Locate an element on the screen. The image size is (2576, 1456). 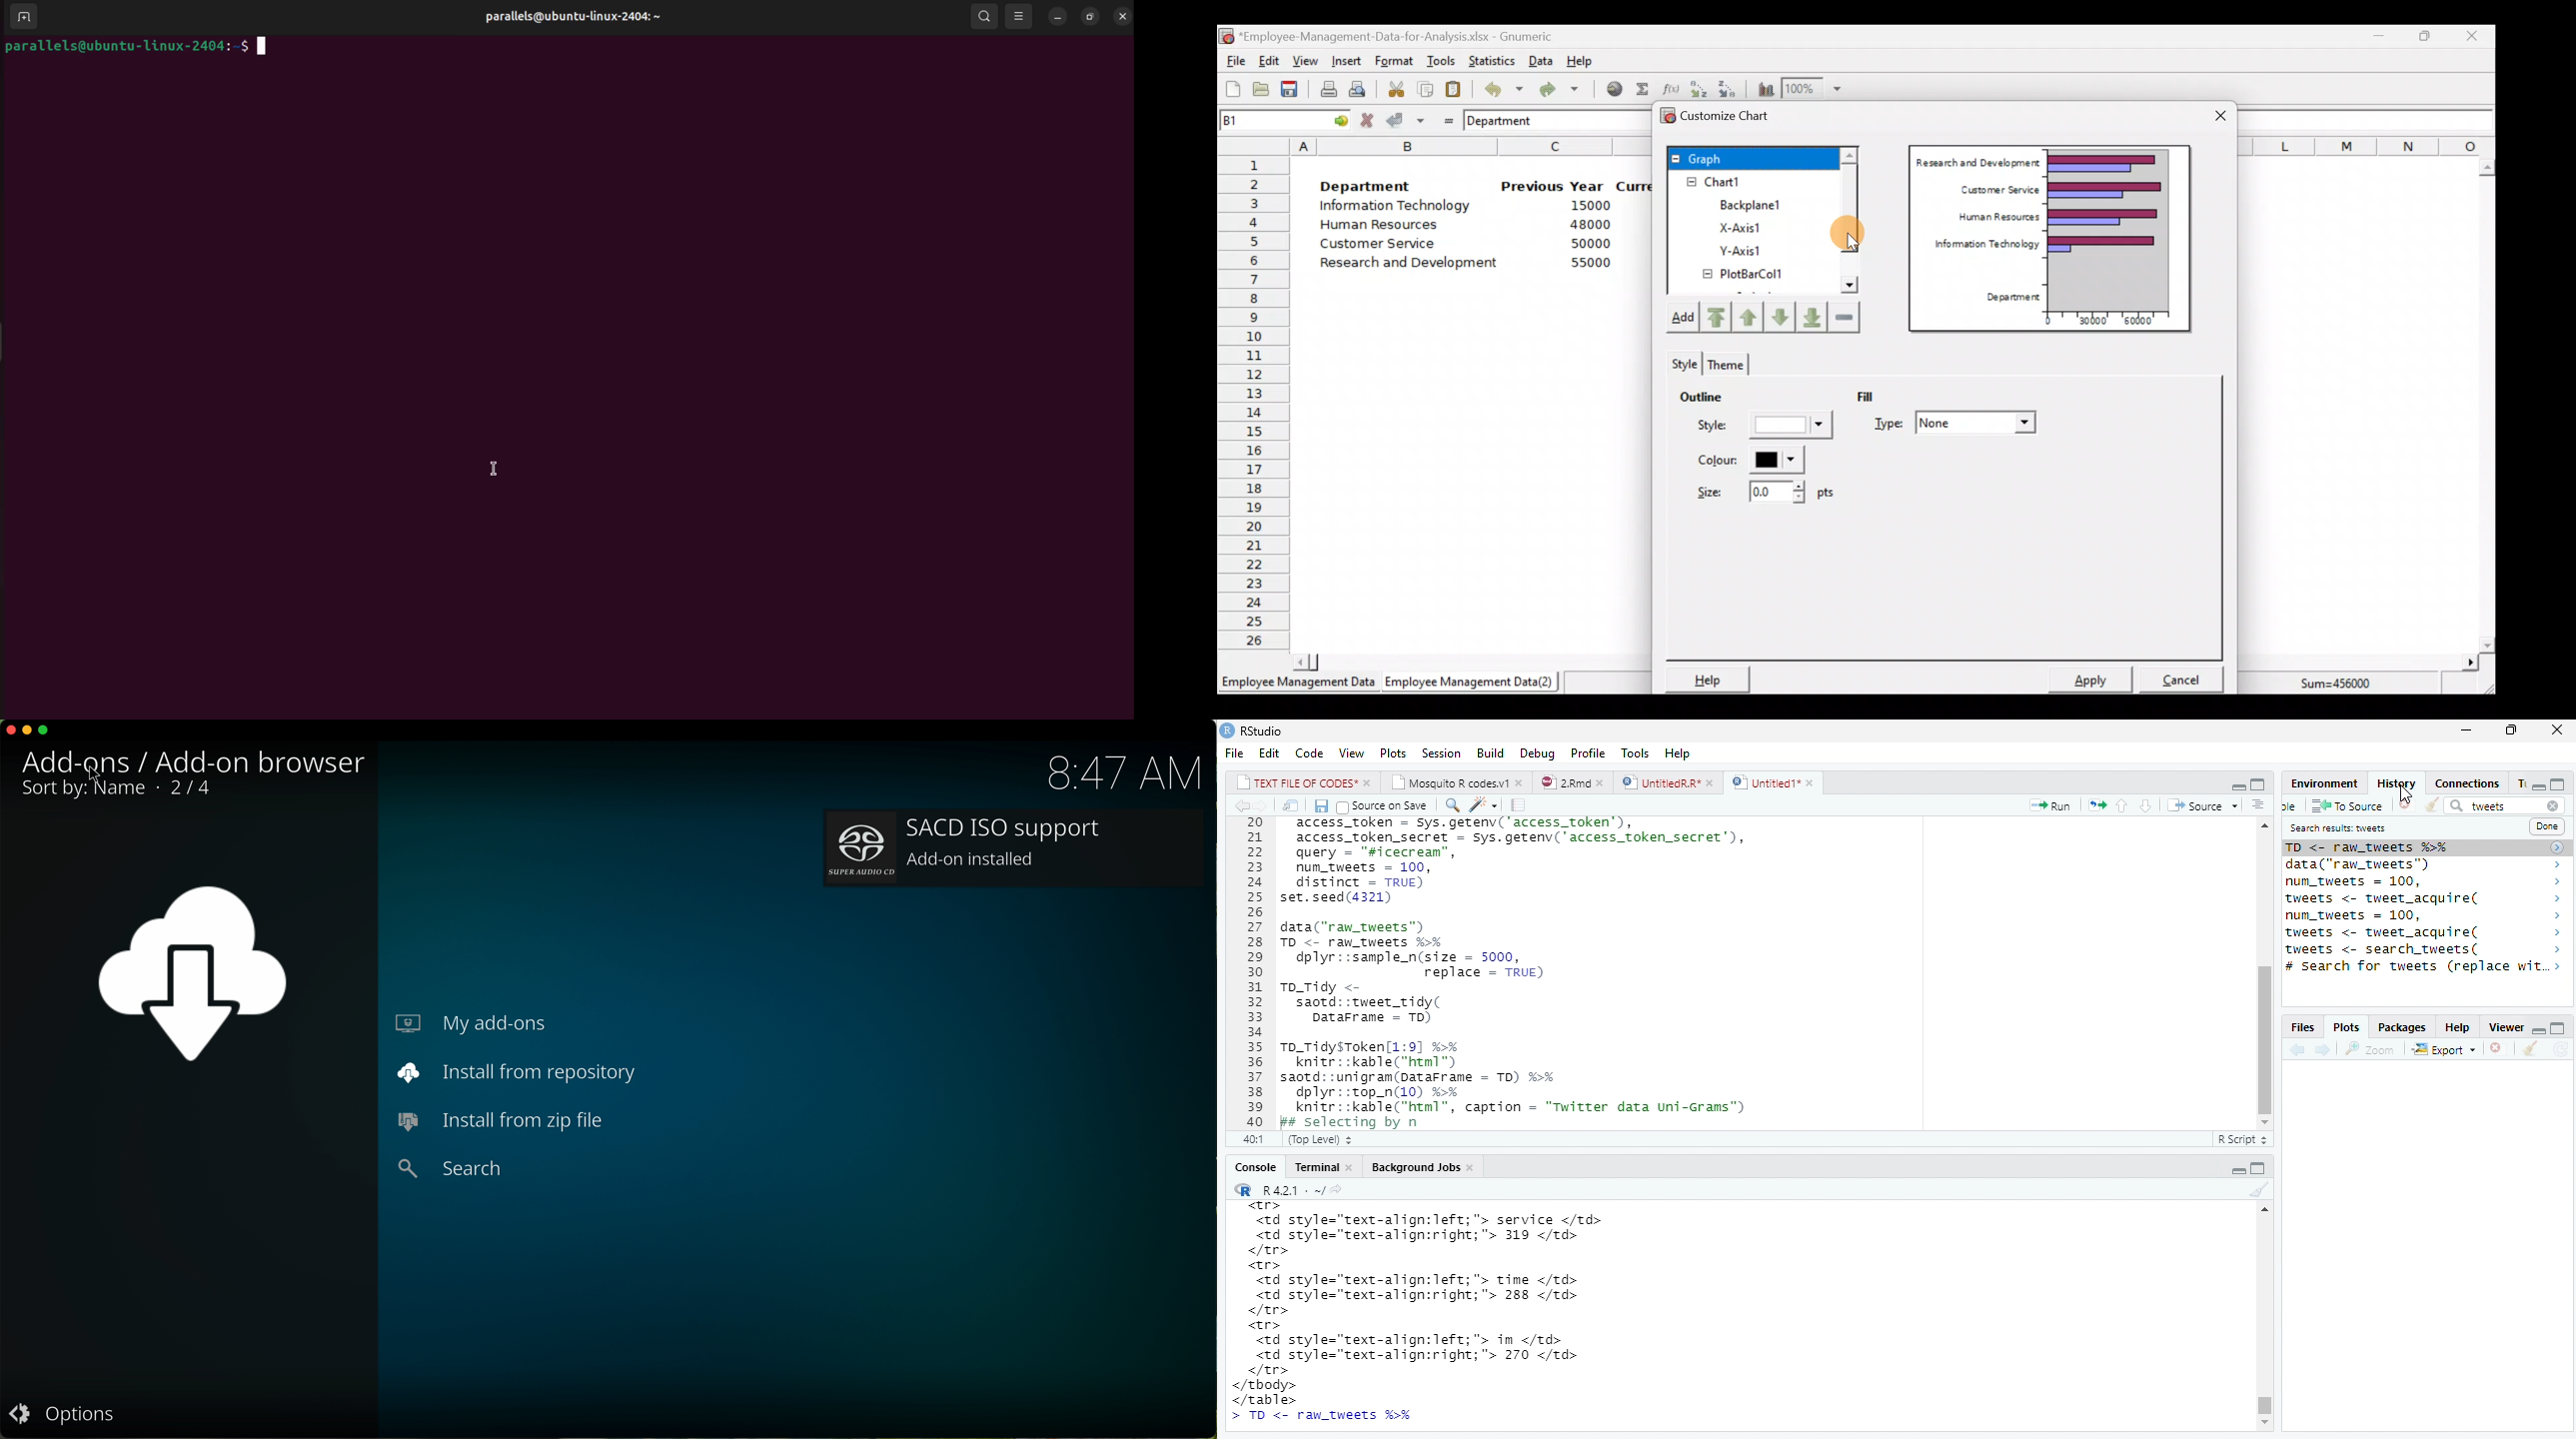
, Plots is located at coordinates (2346, 1027).